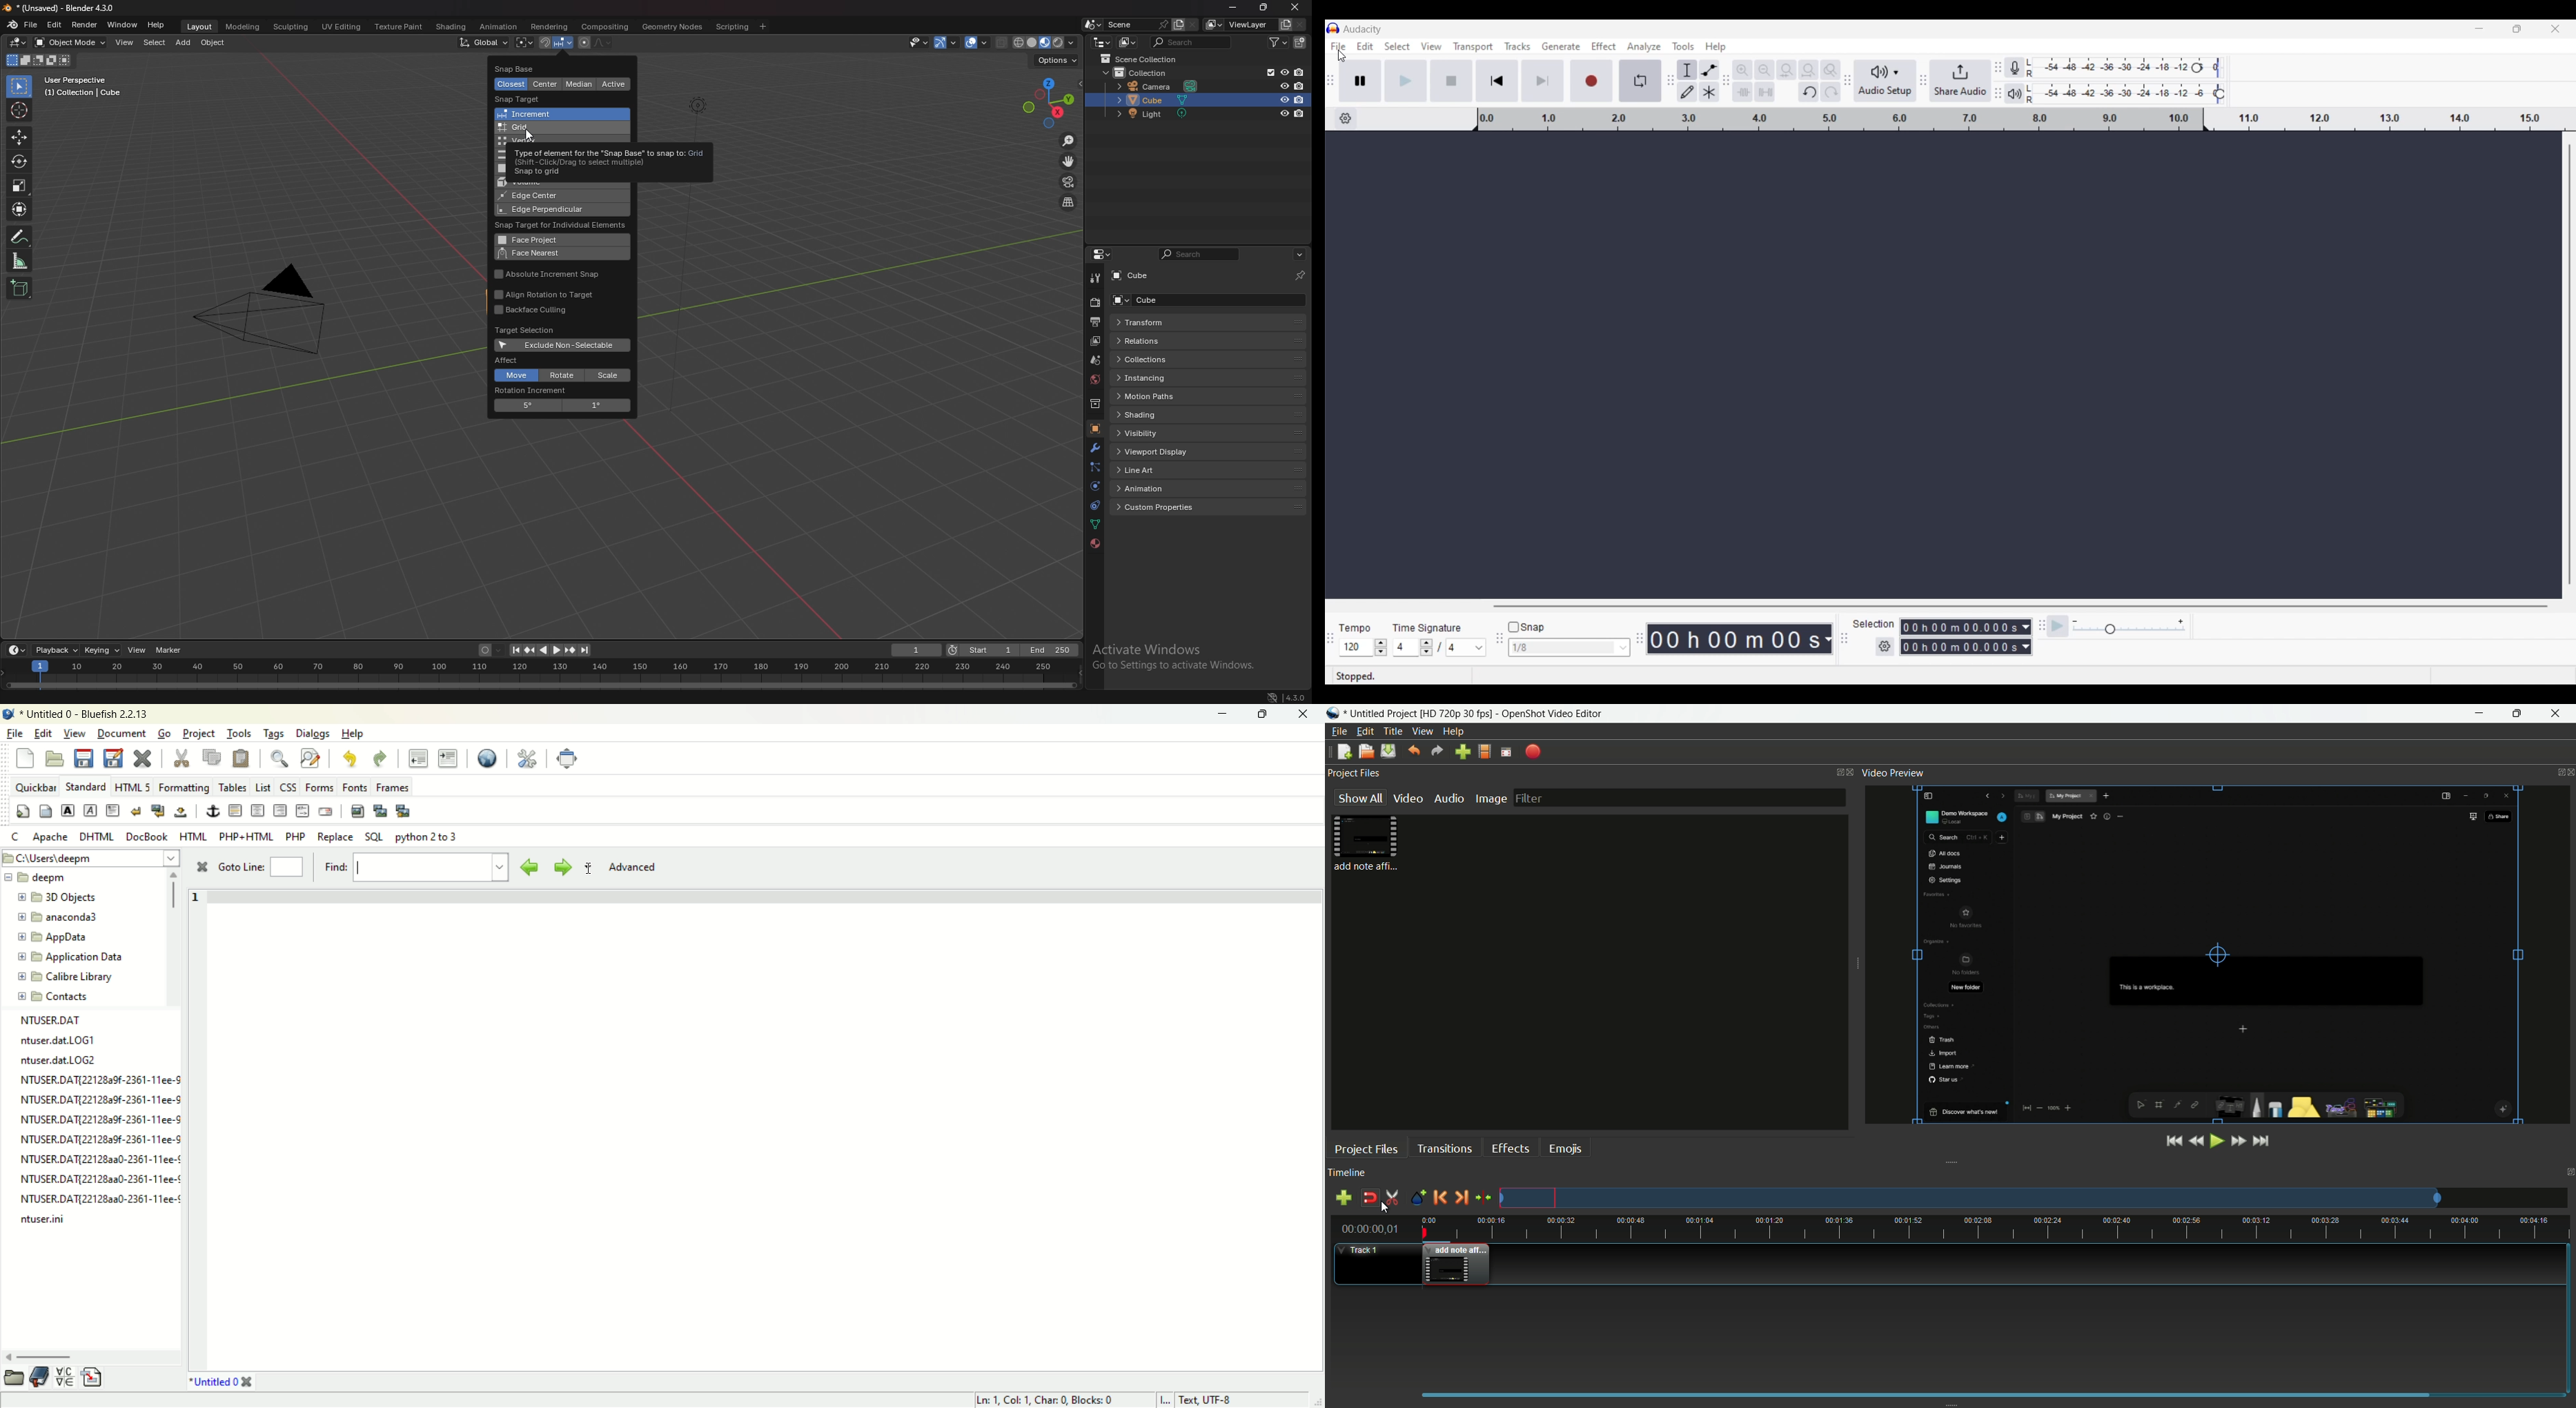  What do you see at coordinates (143, 759) in the screenshot?
I see `close current file` at bounding box center [143, 759].